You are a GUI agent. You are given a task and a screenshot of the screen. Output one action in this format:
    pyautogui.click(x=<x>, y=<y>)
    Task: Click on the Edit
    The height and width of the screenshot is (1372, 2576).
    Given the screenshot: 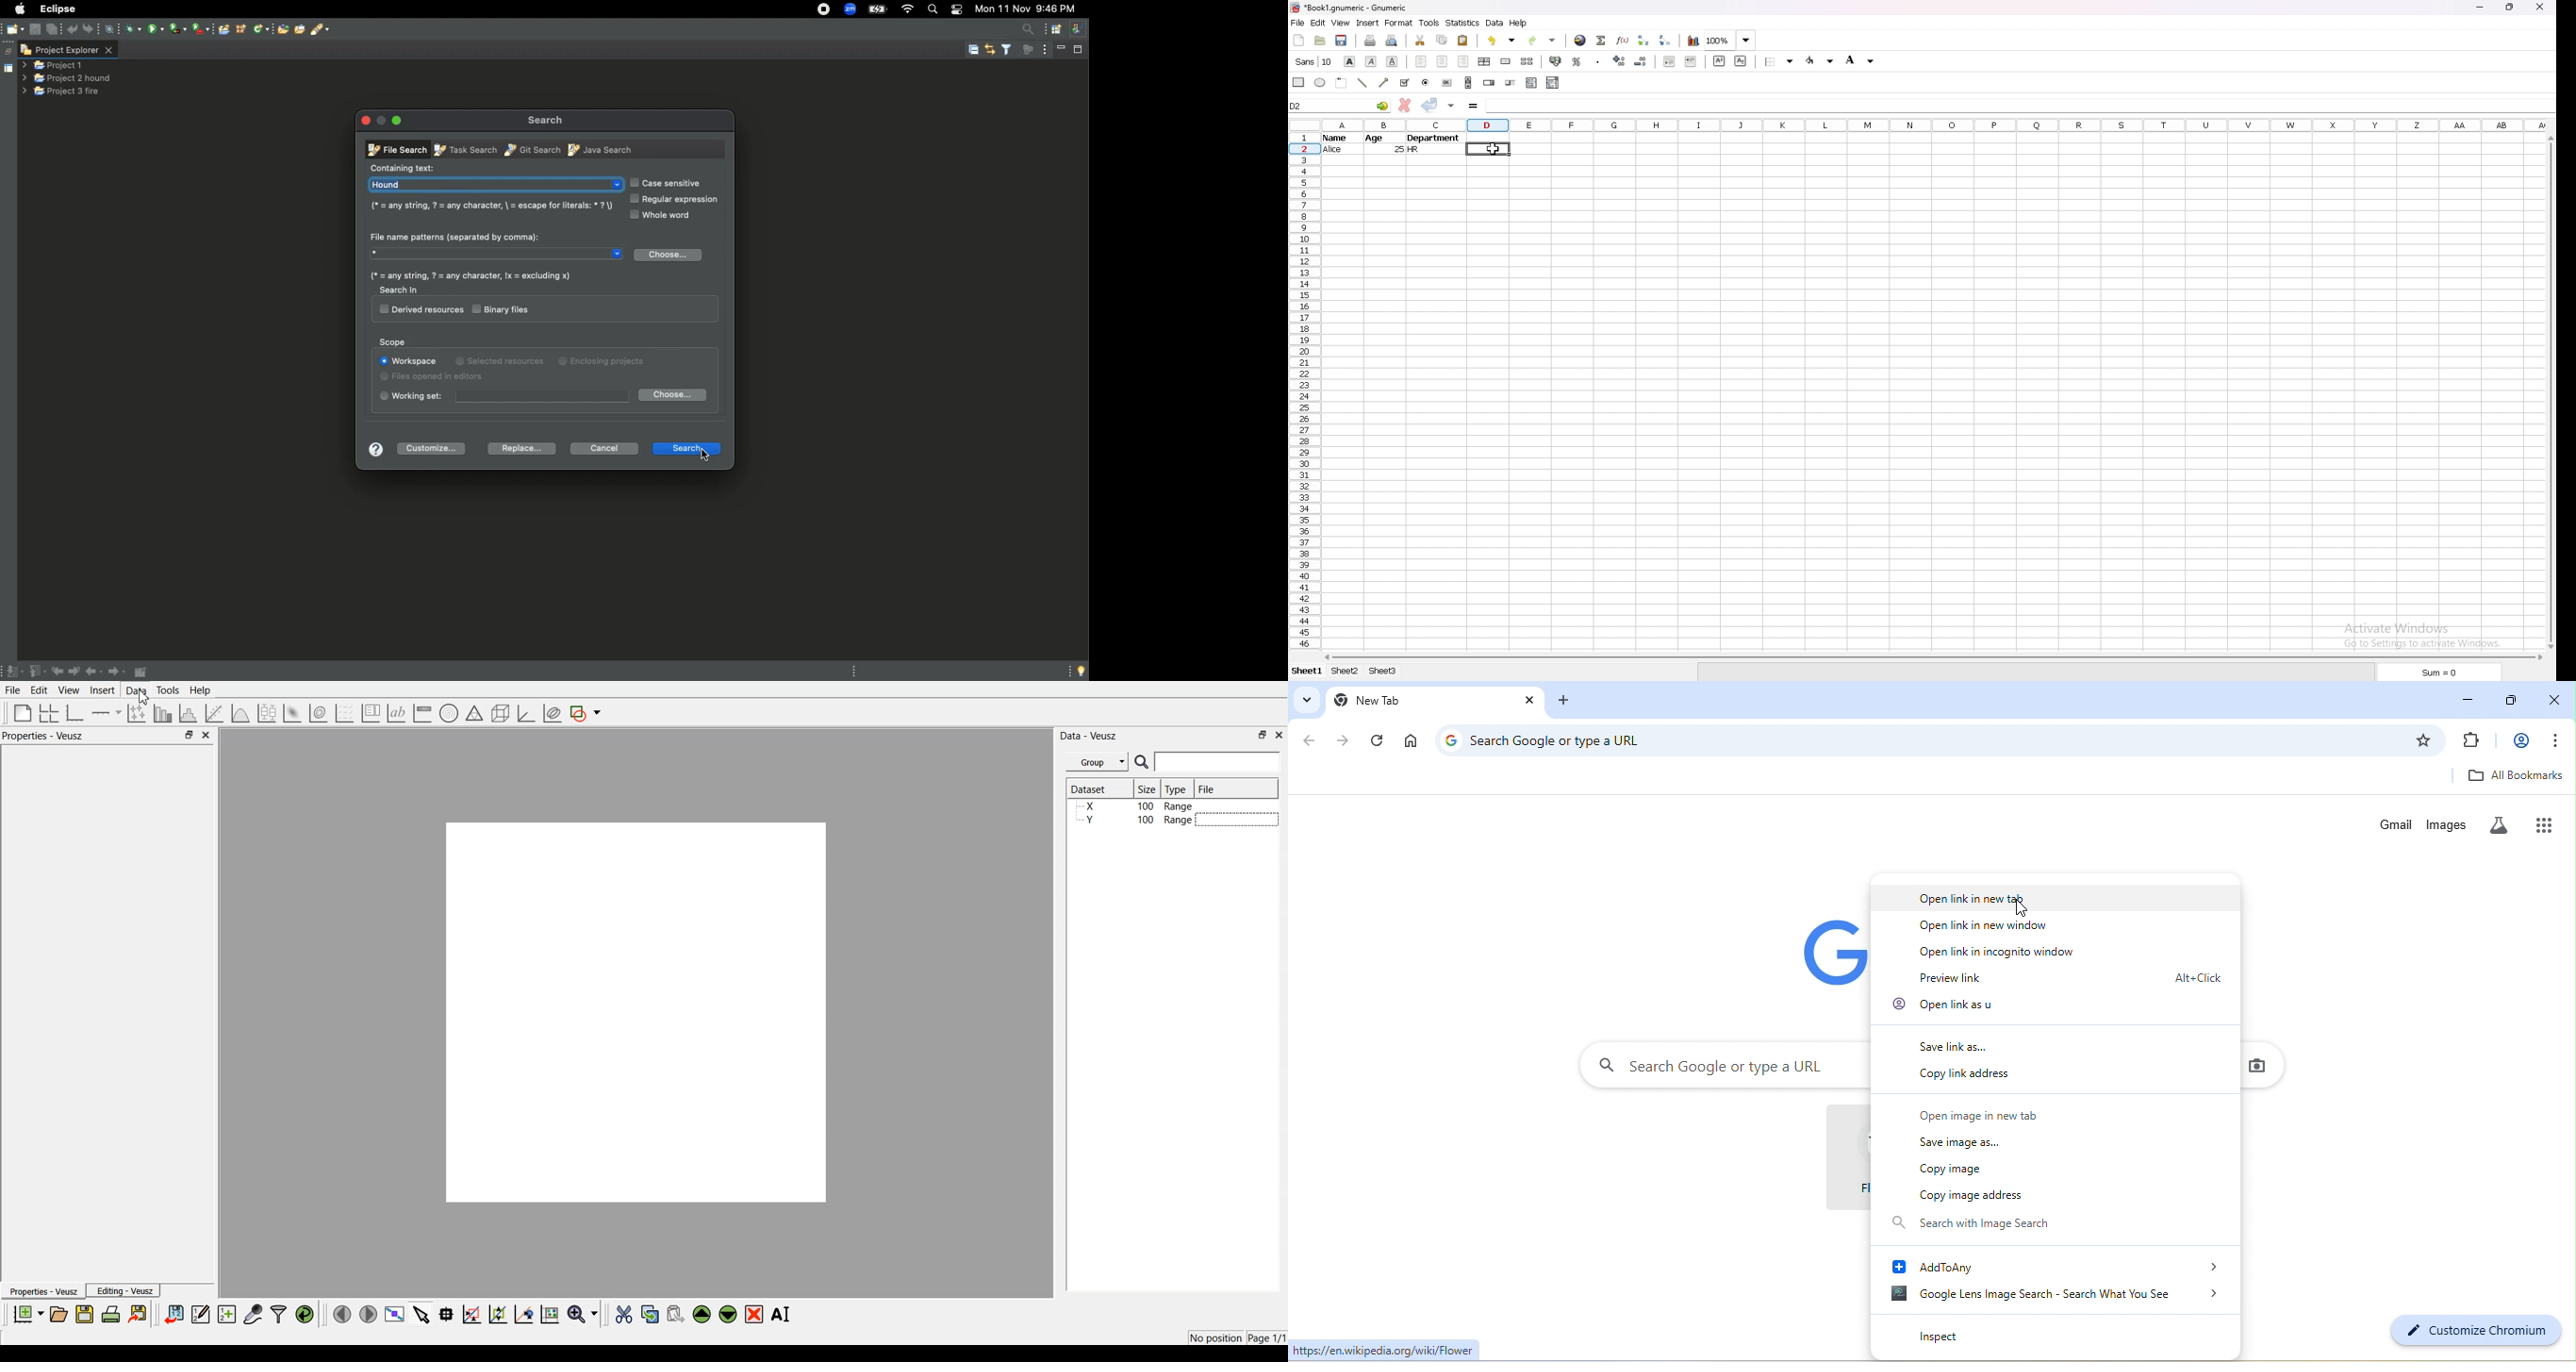 What is the action you would take?
    pyautogui.click(x=38, y=690)
    